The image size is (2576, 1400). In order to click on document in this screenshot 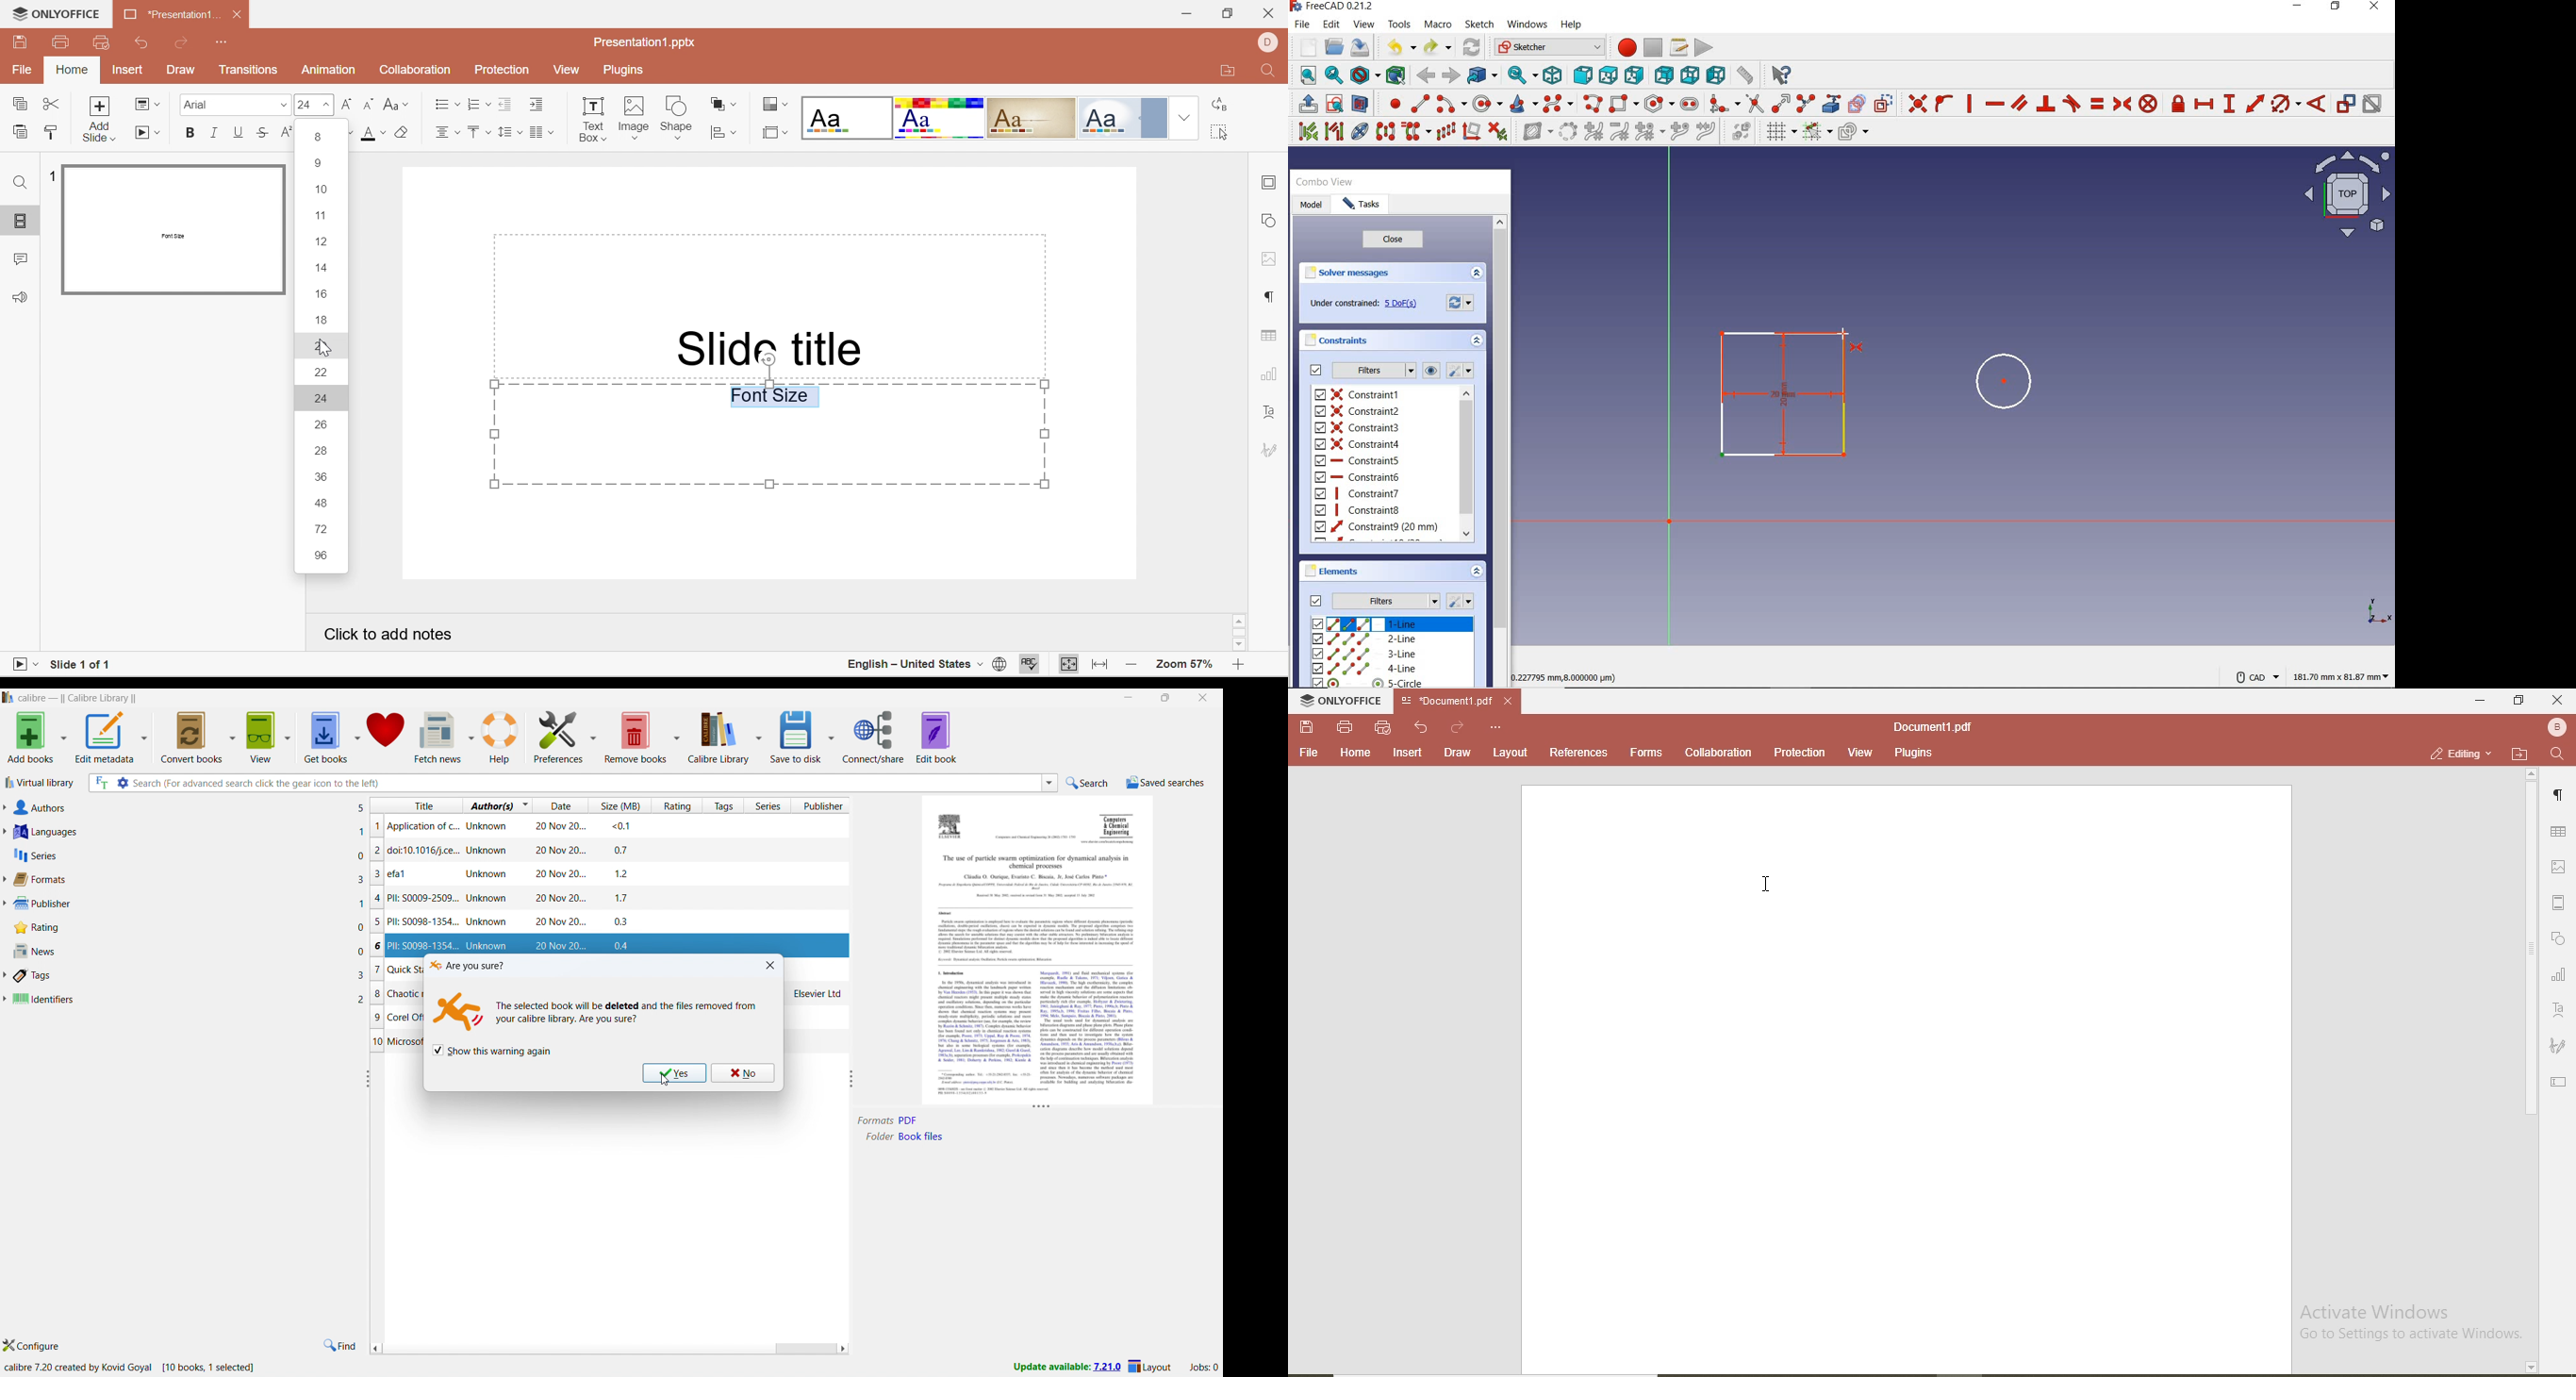, I will do `click(1906, 1081)`.